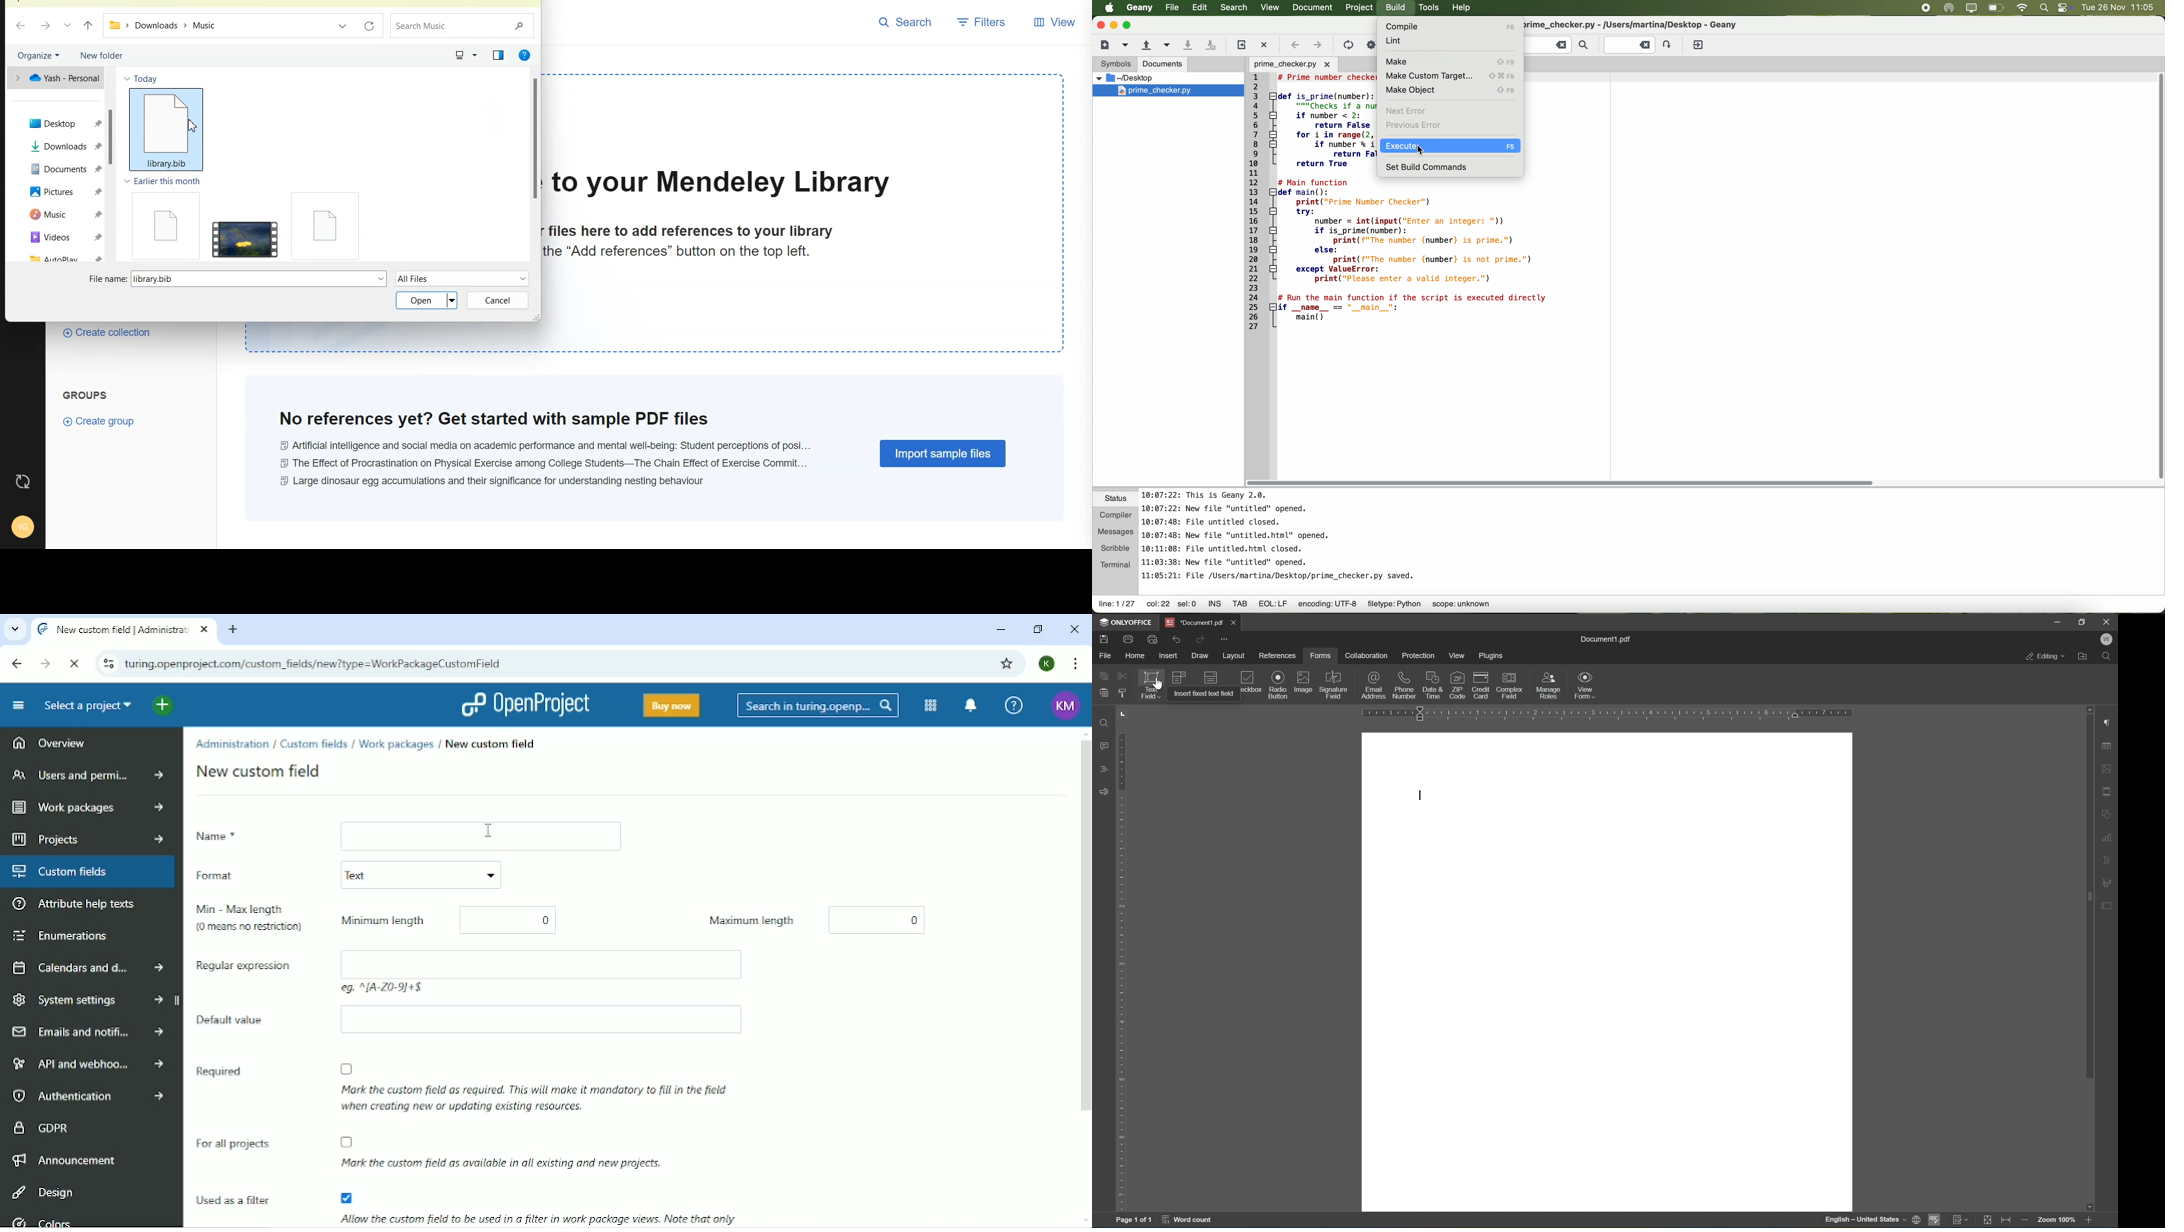 The image size is (2184, 1232). Describe the element at coordinates (1232, 622) in the screenshot. I see `close` at that location.